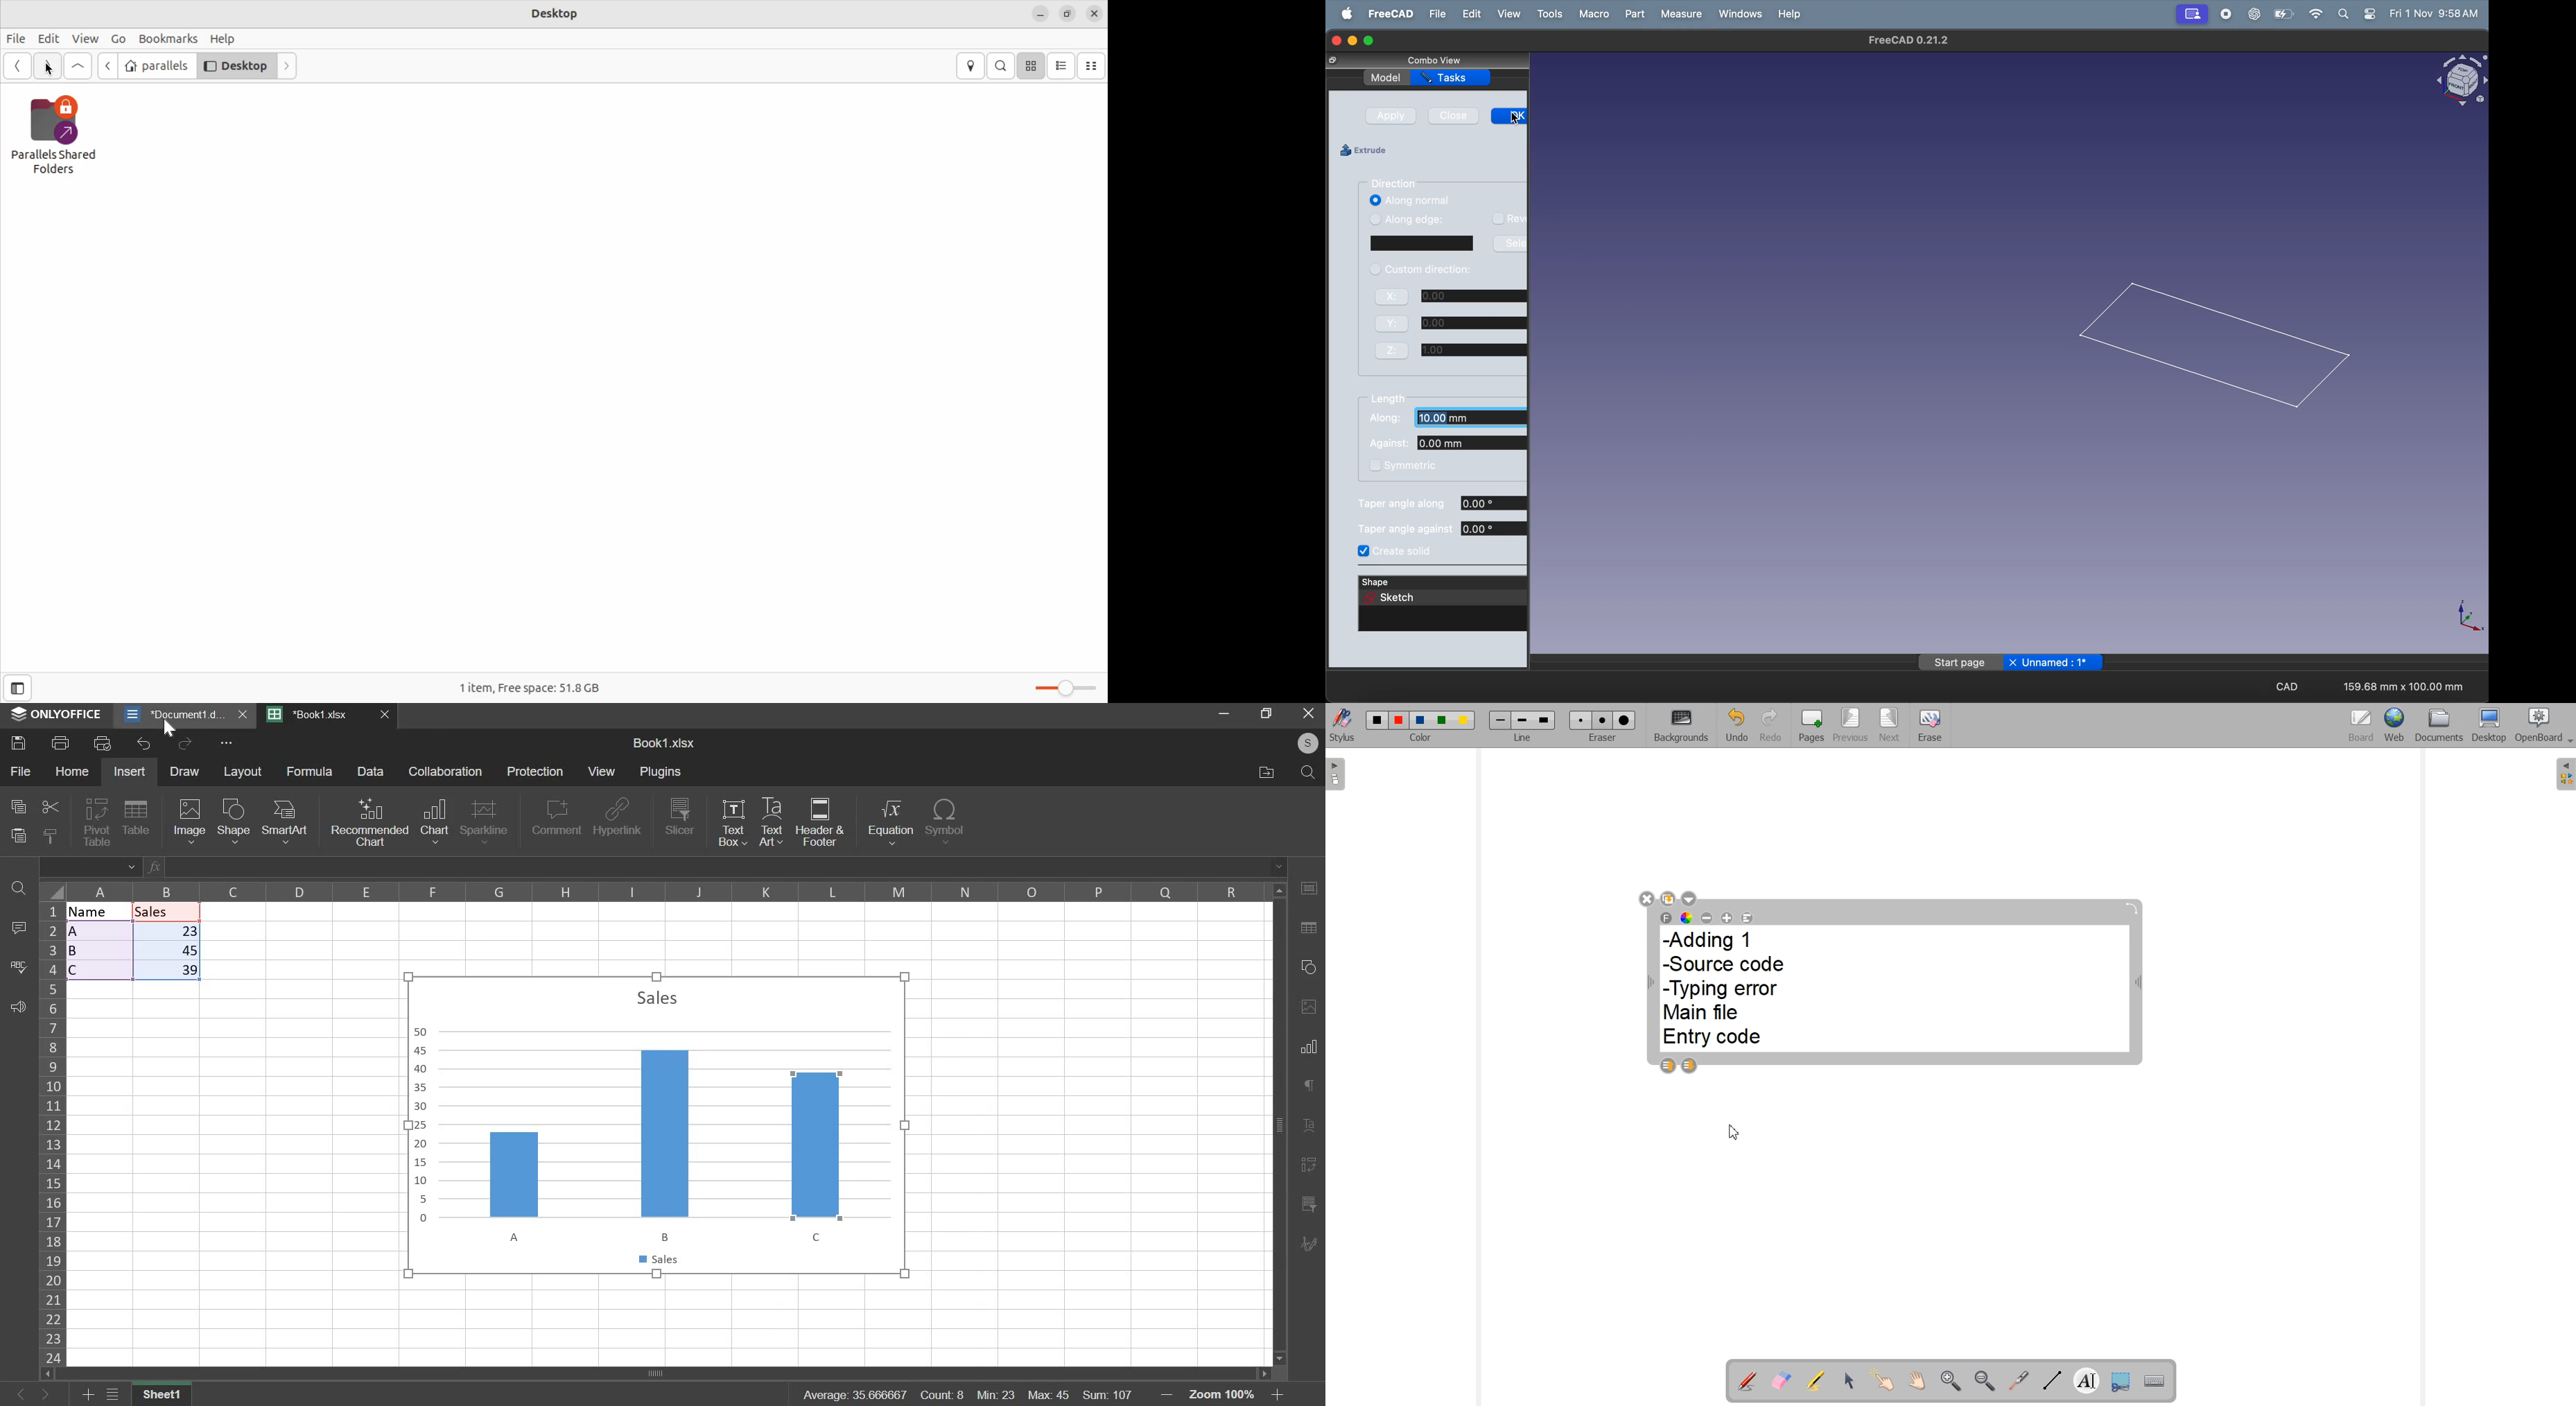 The image size is (2576, 1428). What do you see at coordinates (2356, 13) in the screenshot?
I see `apple widgets` at bounding box center [2356, 13].